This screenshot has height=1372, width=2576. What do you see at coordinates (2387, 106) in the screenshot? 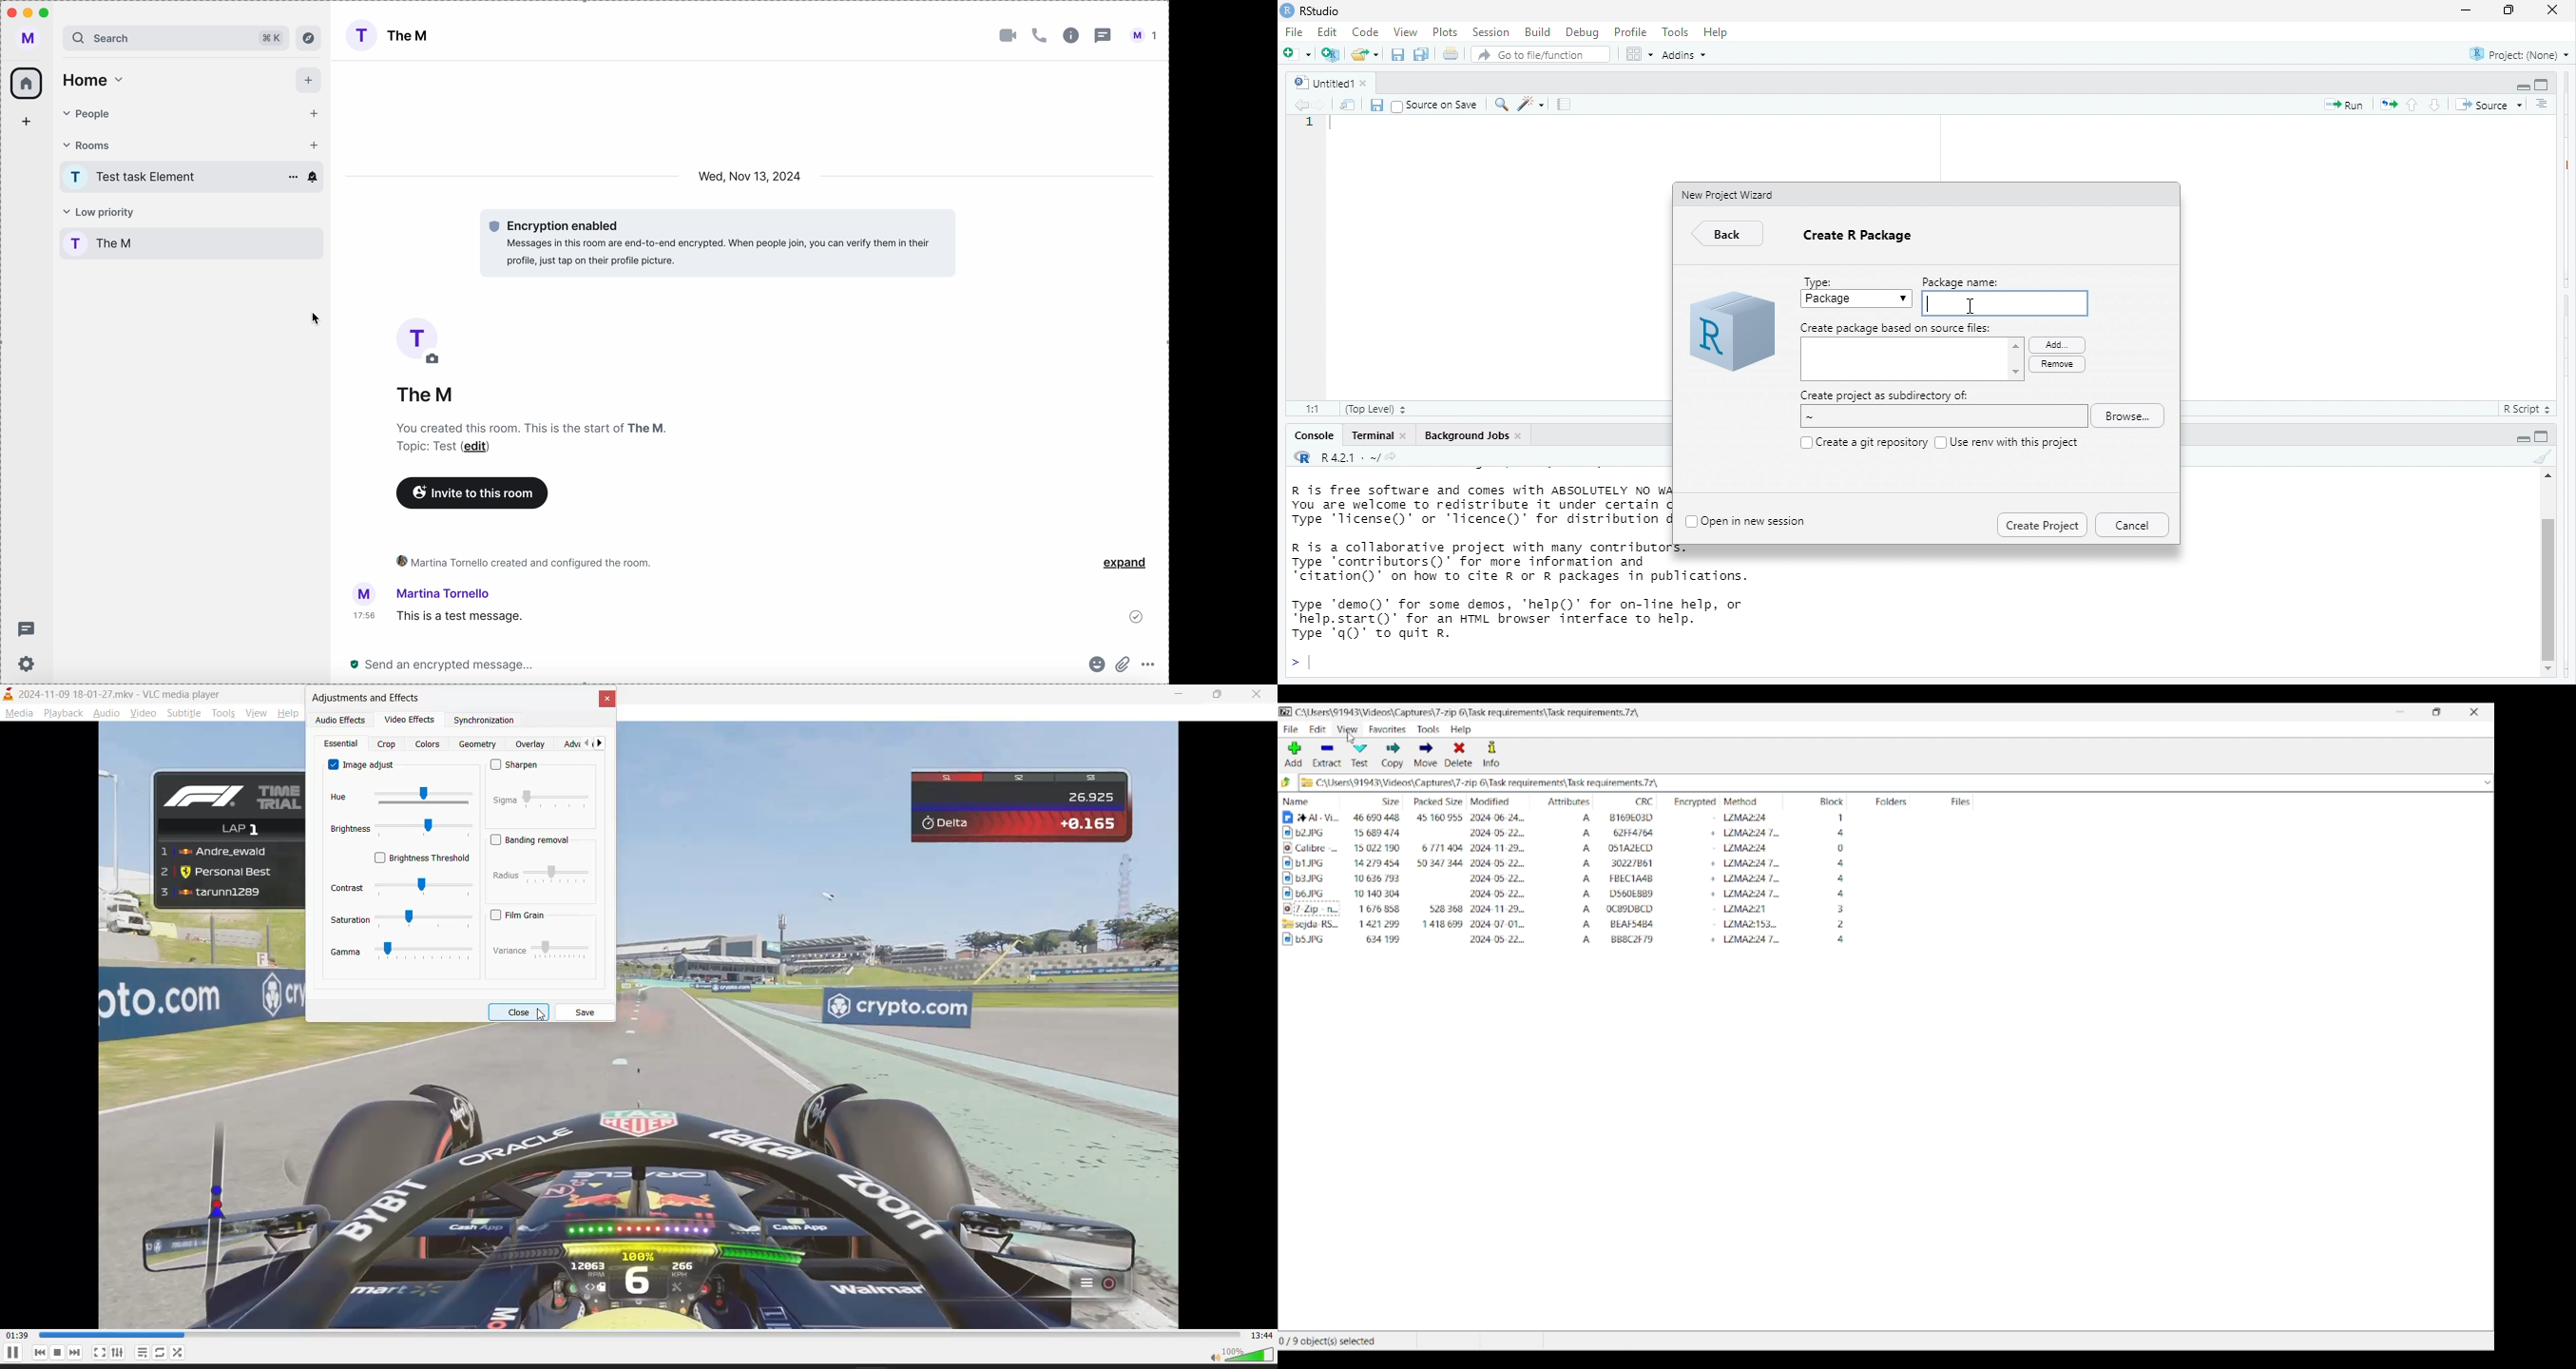
I see `re run the previous code` at bounding box center [2387, 106].